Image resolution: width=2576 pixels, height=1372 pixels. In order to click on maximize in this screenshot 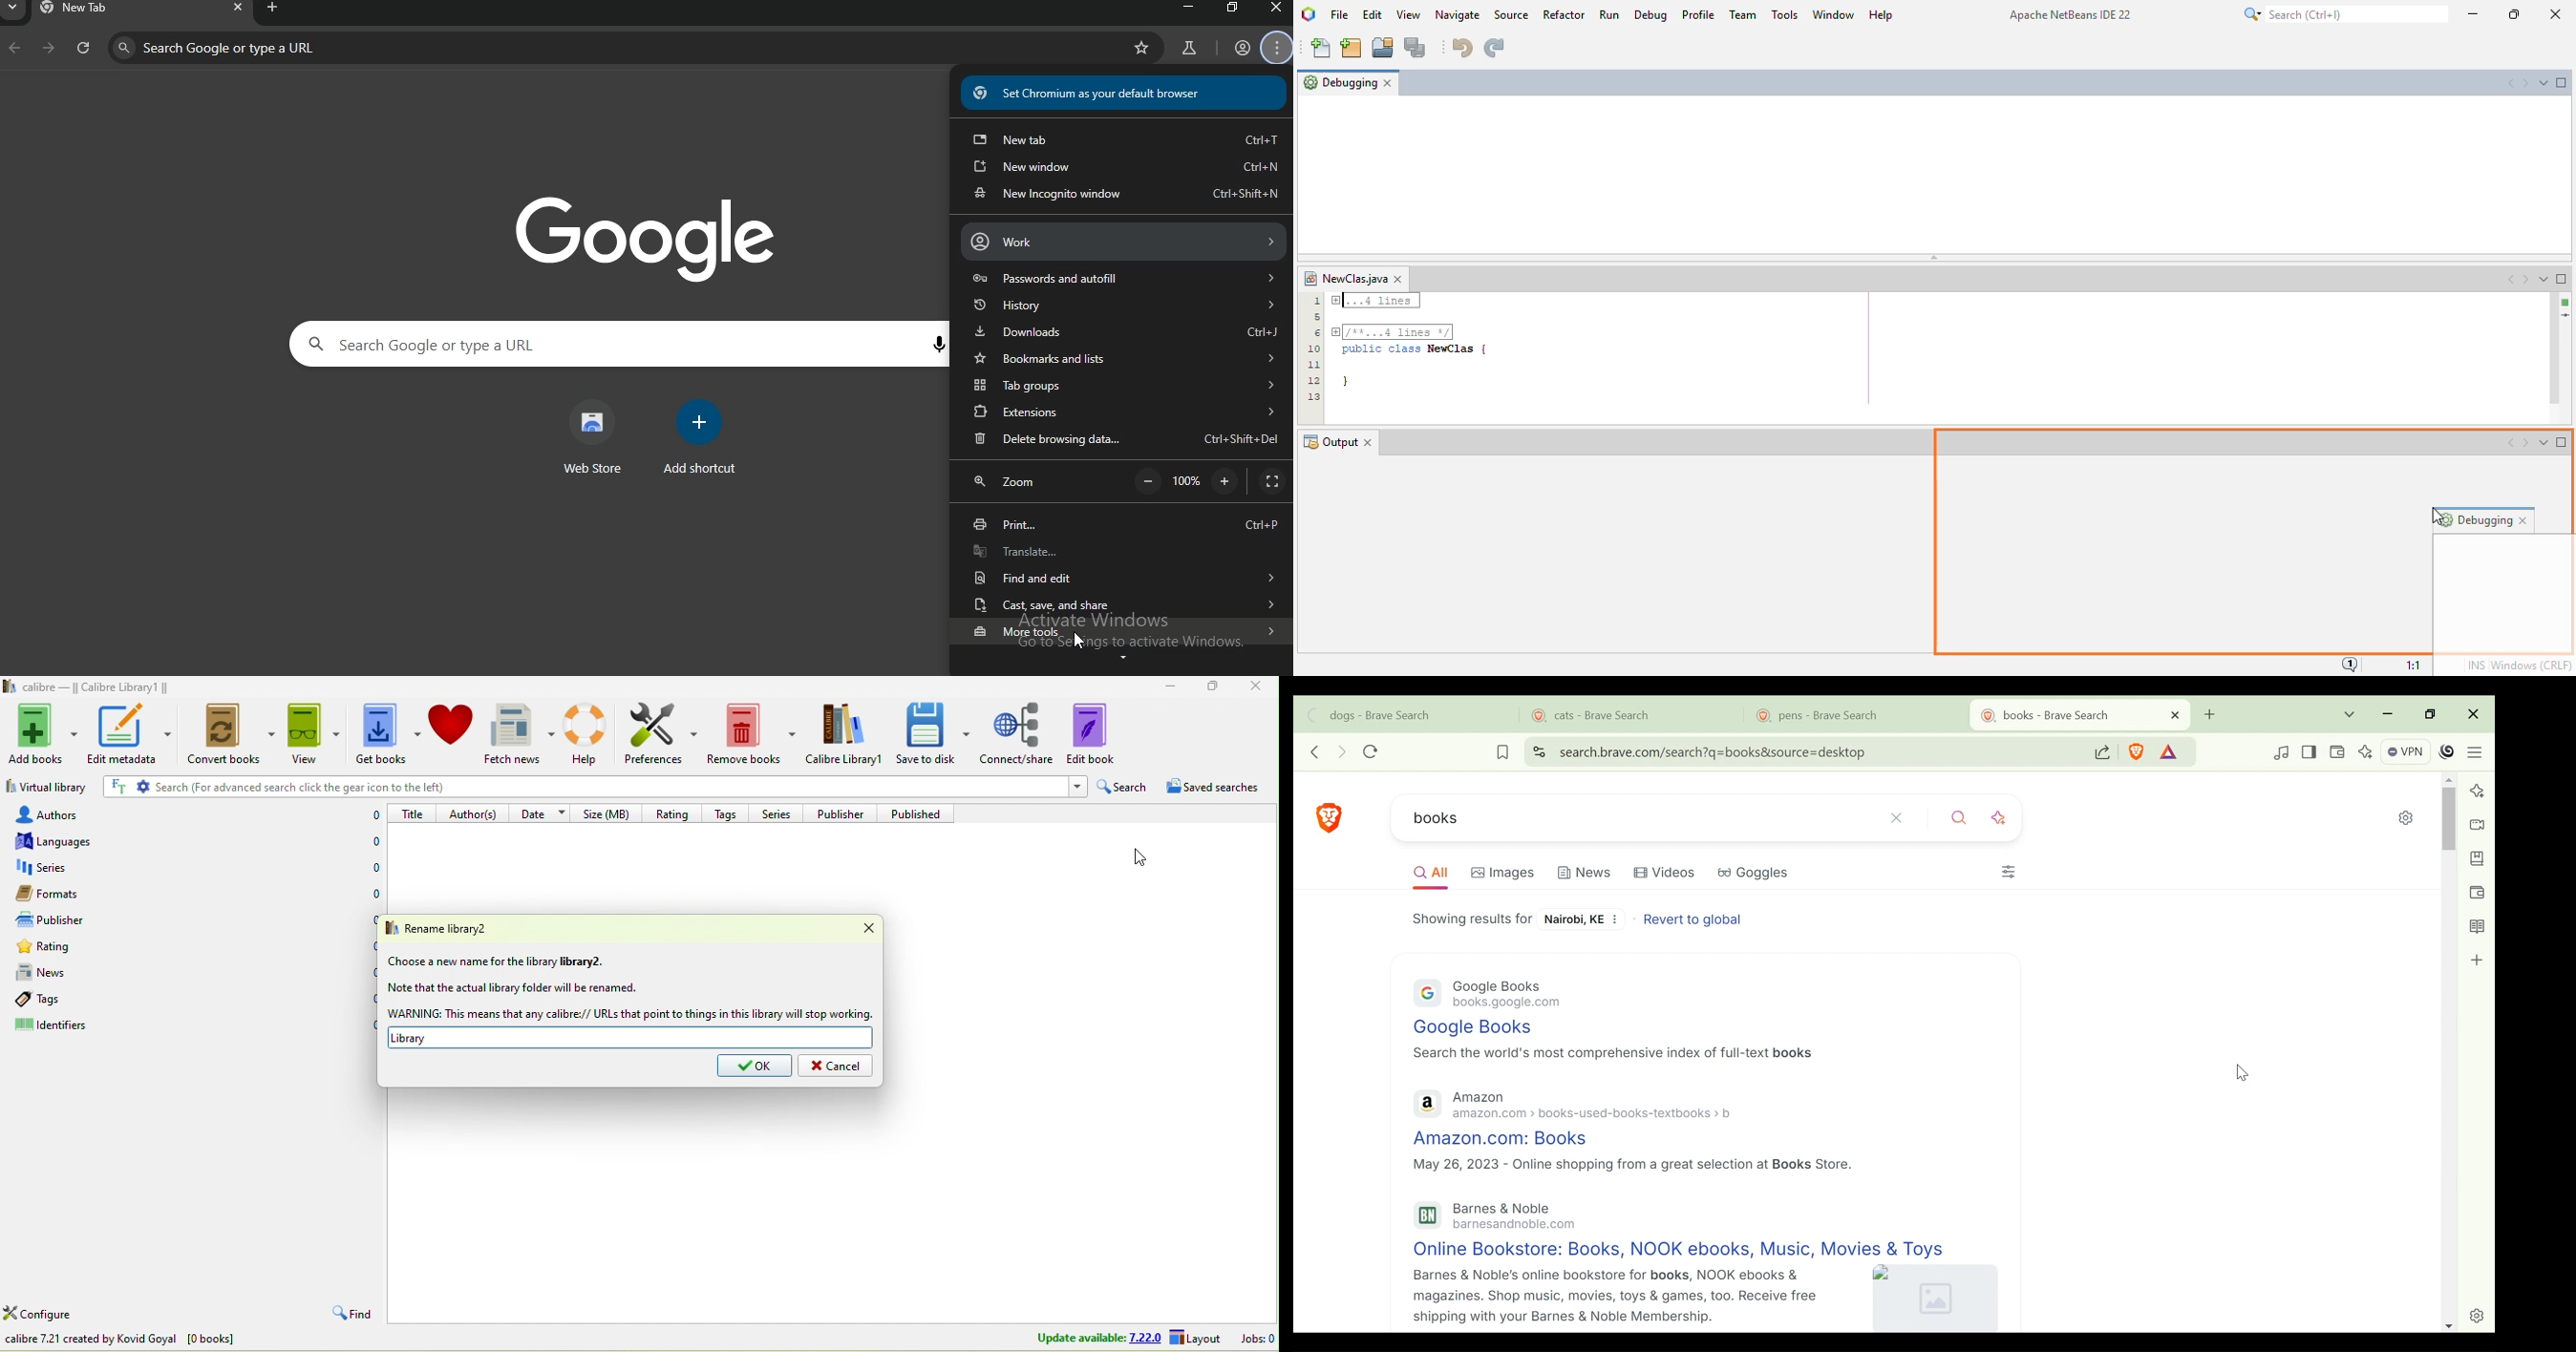, I will do `click(1208, 685)`.